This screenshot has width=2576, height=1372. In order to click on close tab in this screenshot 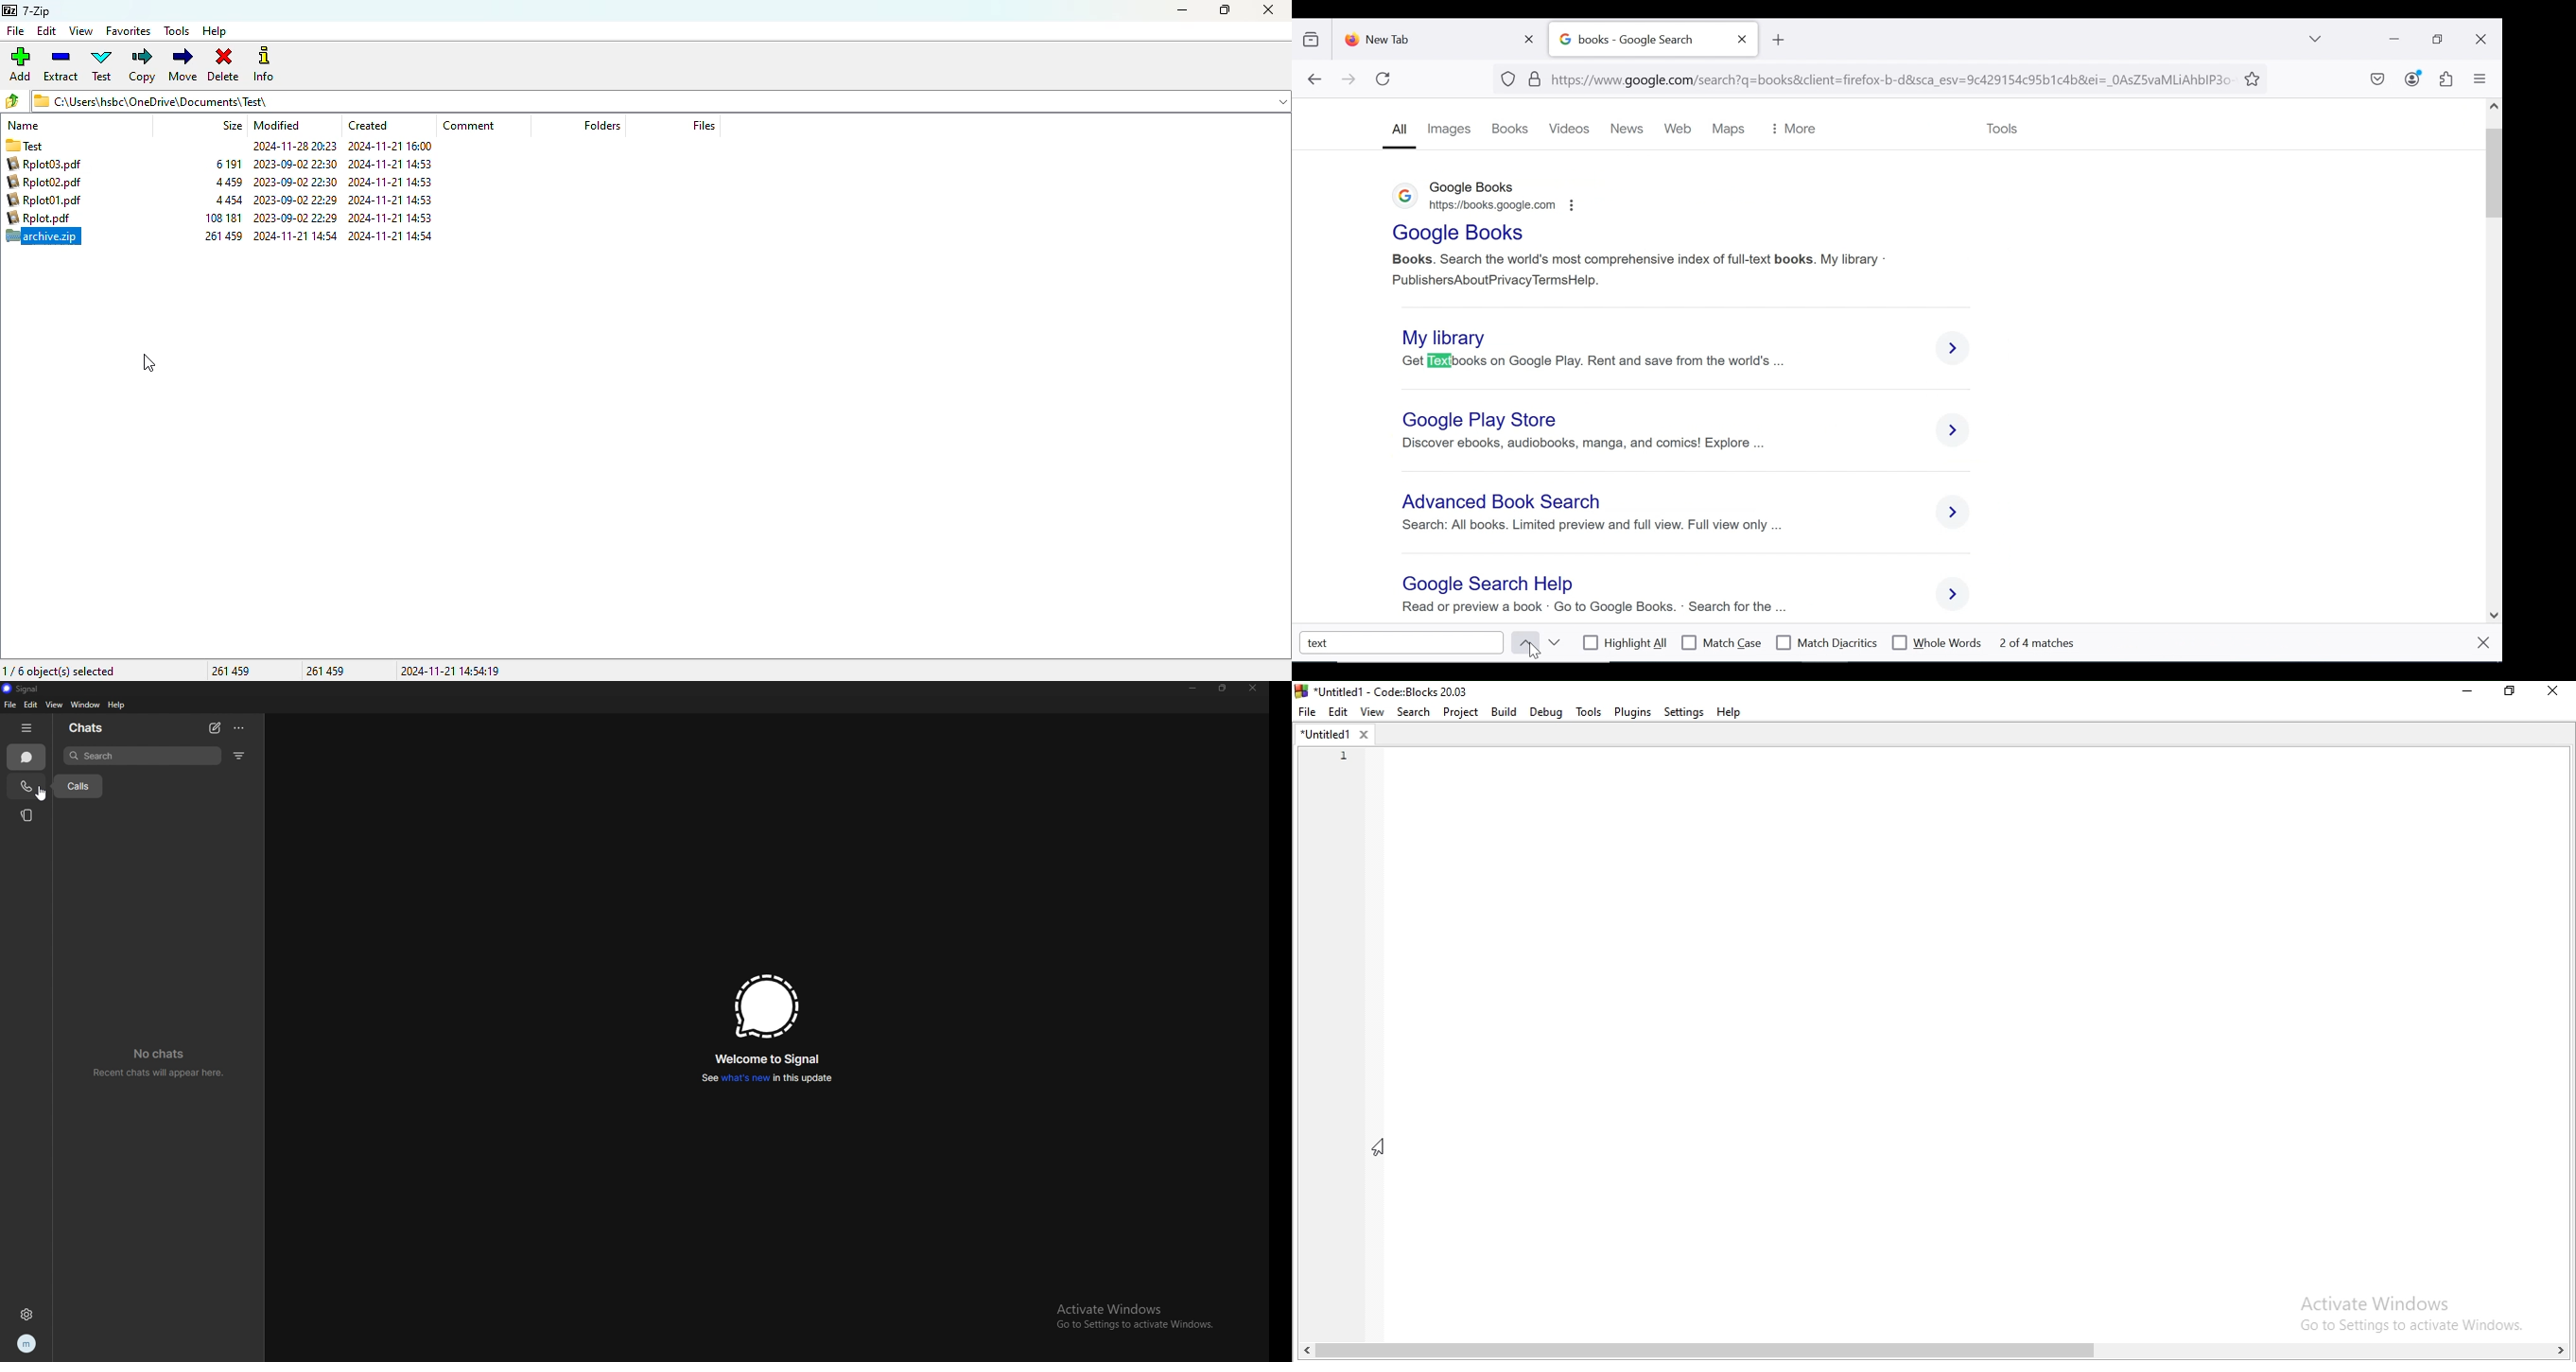, I will do `click(1532, 37)`.